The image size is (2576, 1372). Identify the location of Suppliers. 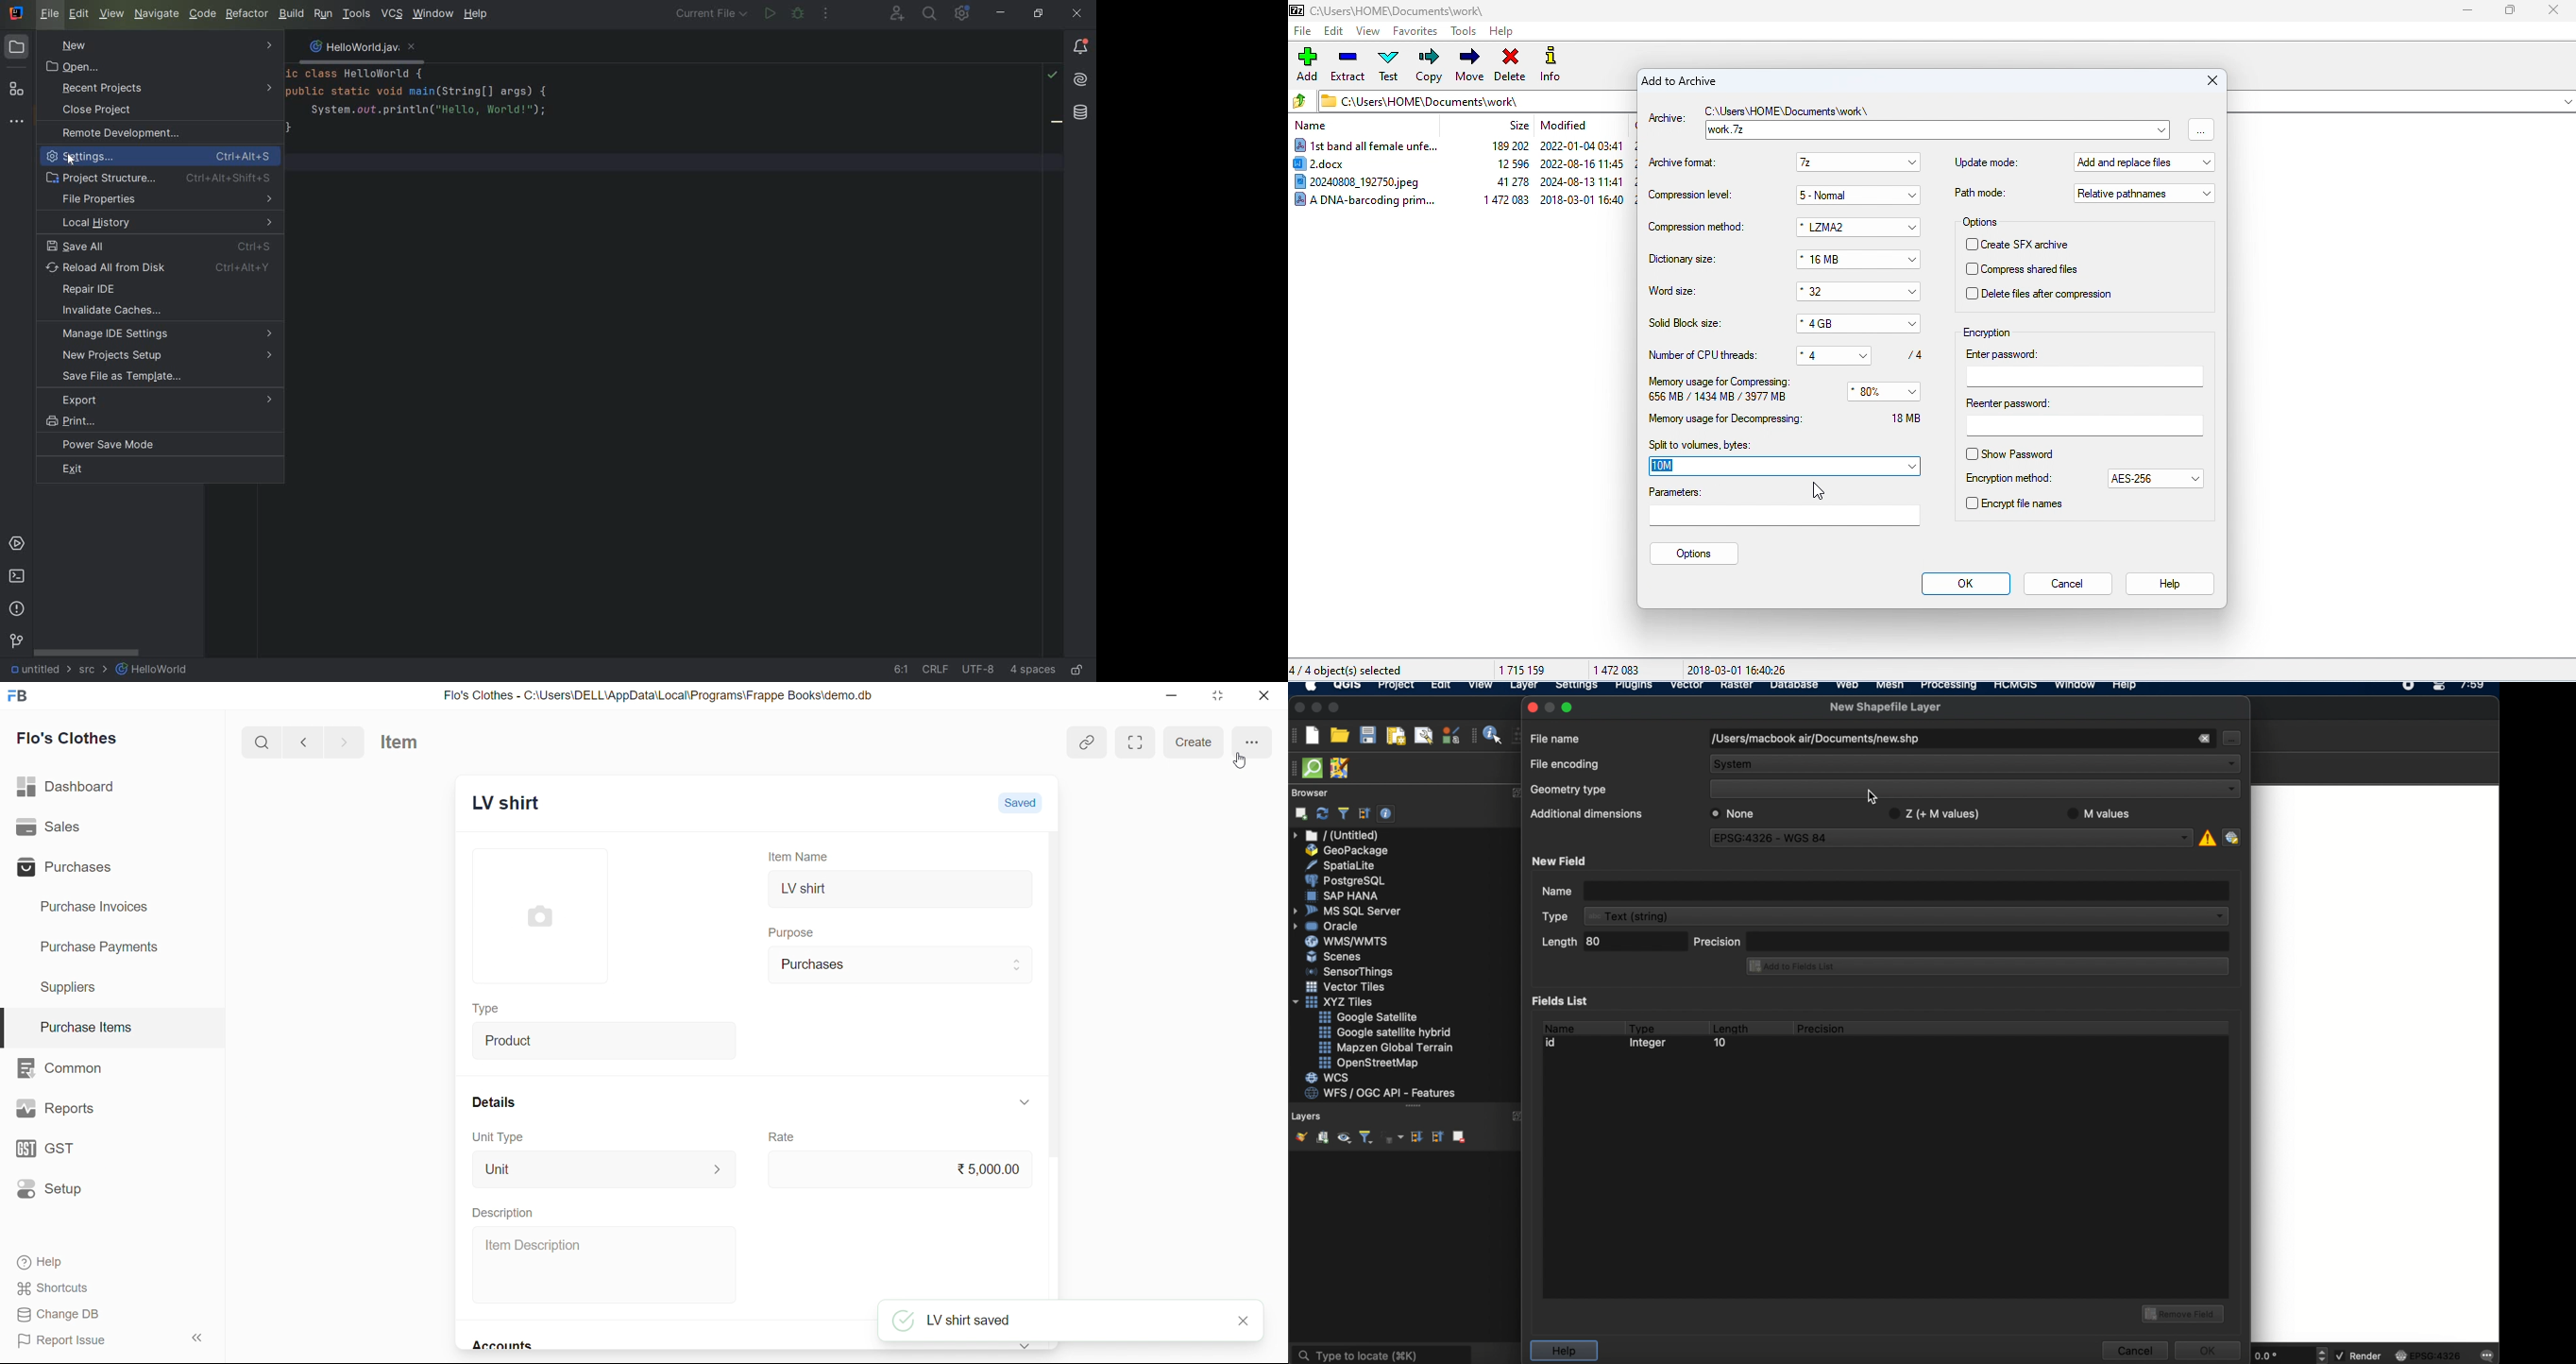
(74, 987).